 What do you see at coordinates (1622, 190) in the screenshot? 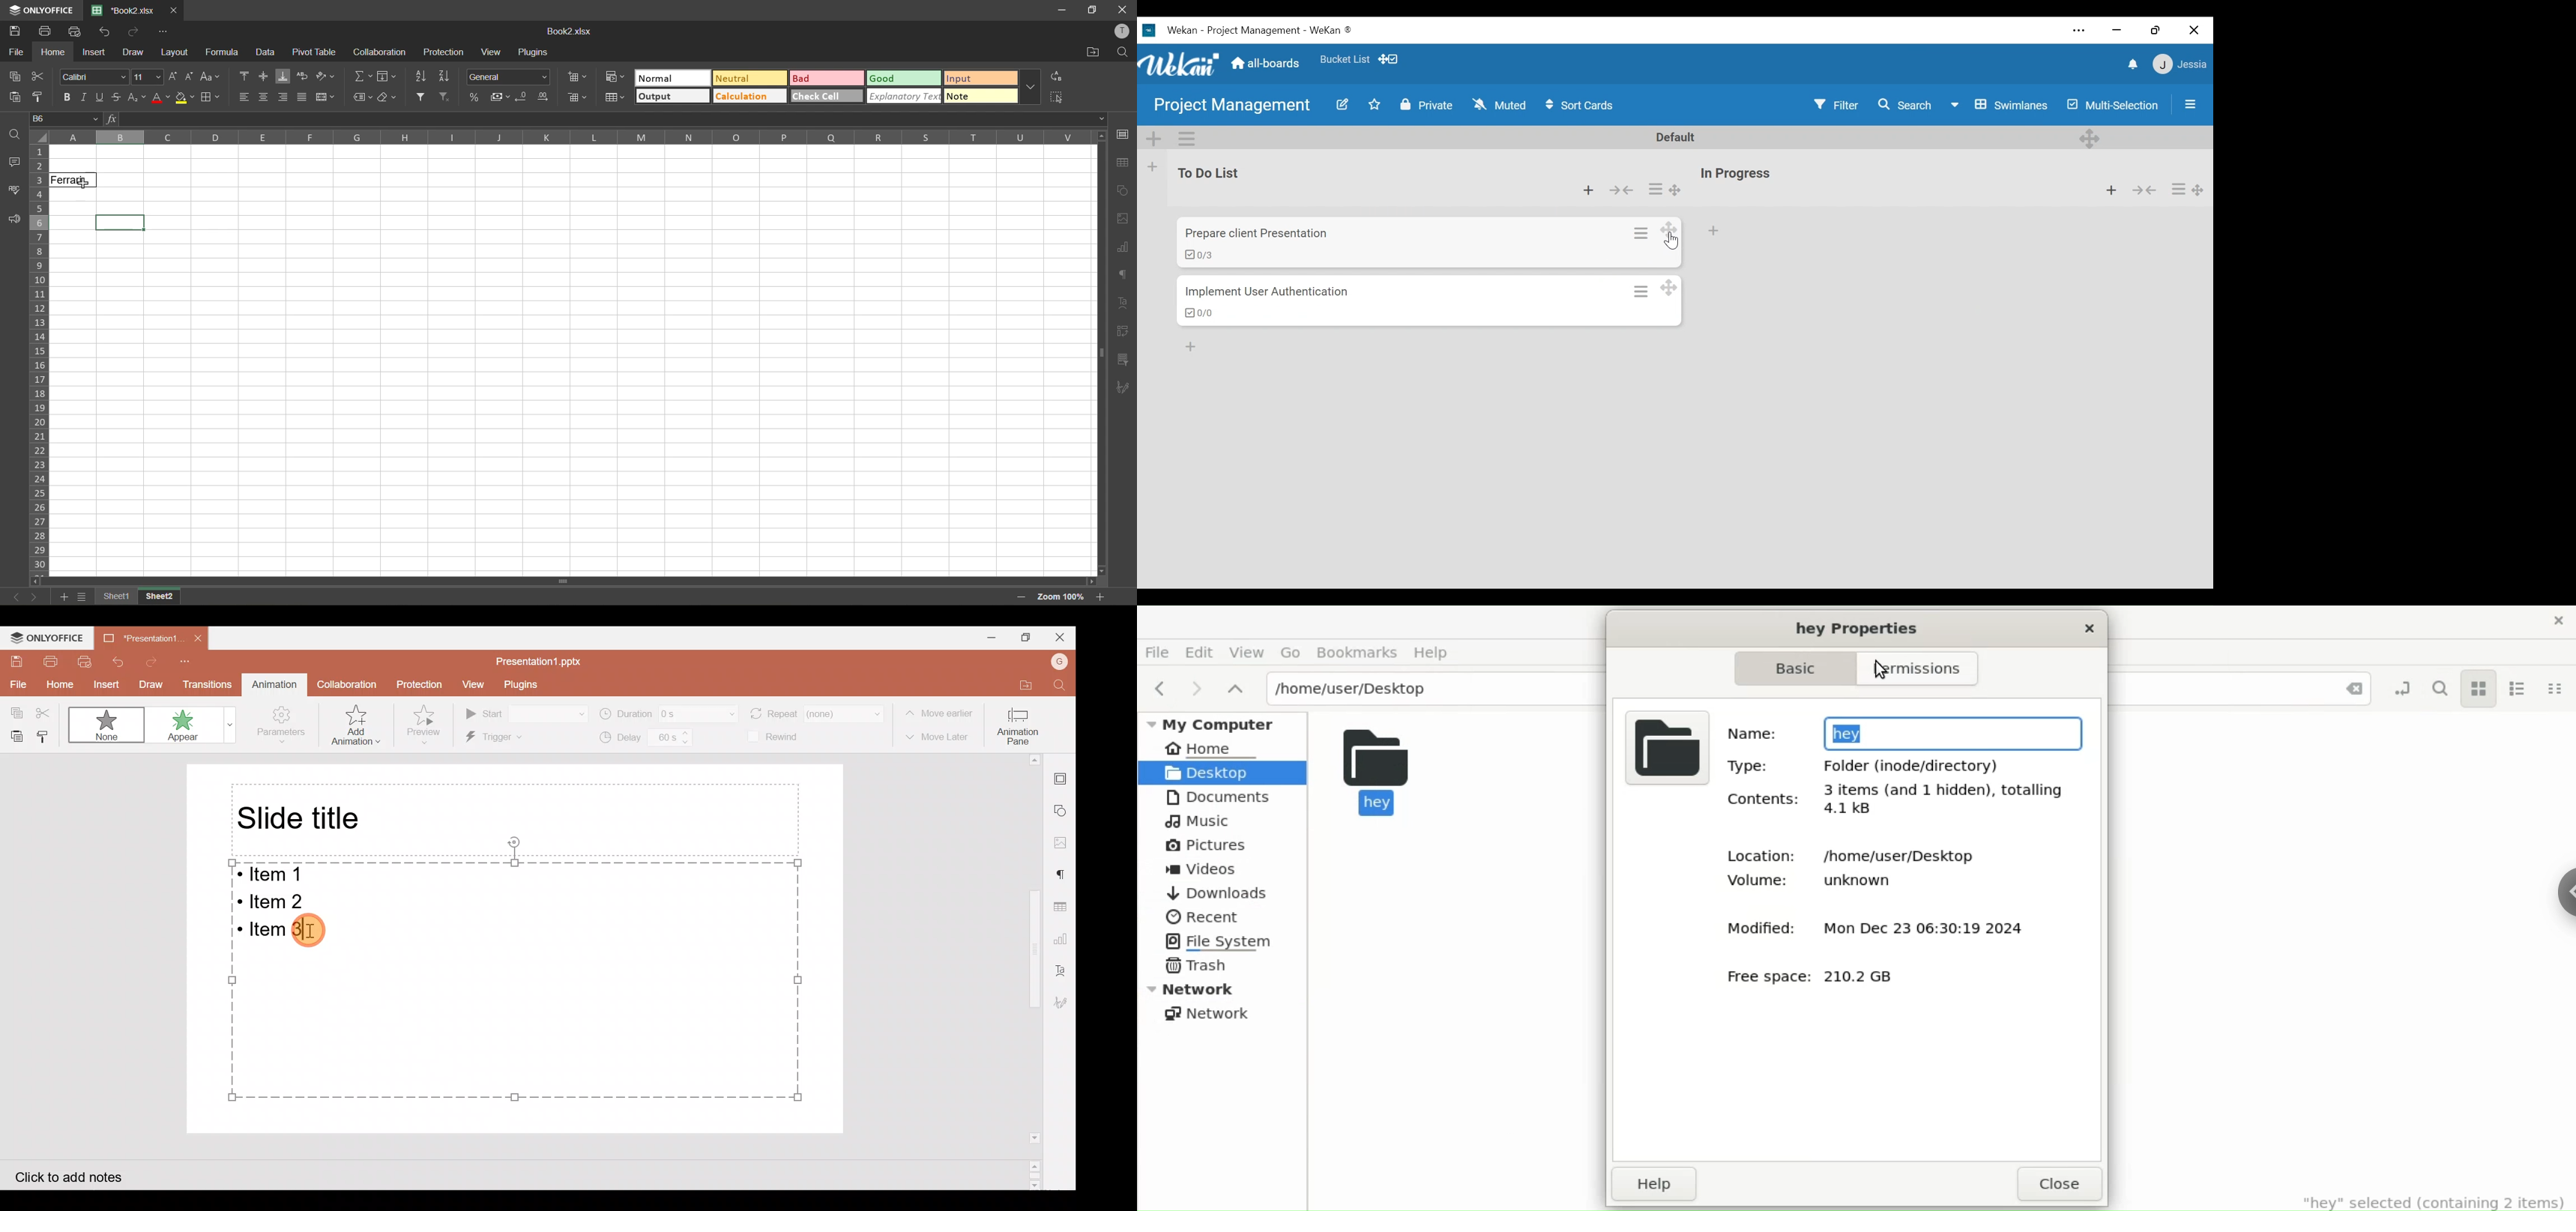
I see `Collapse` at bounding box center [1622, 190].